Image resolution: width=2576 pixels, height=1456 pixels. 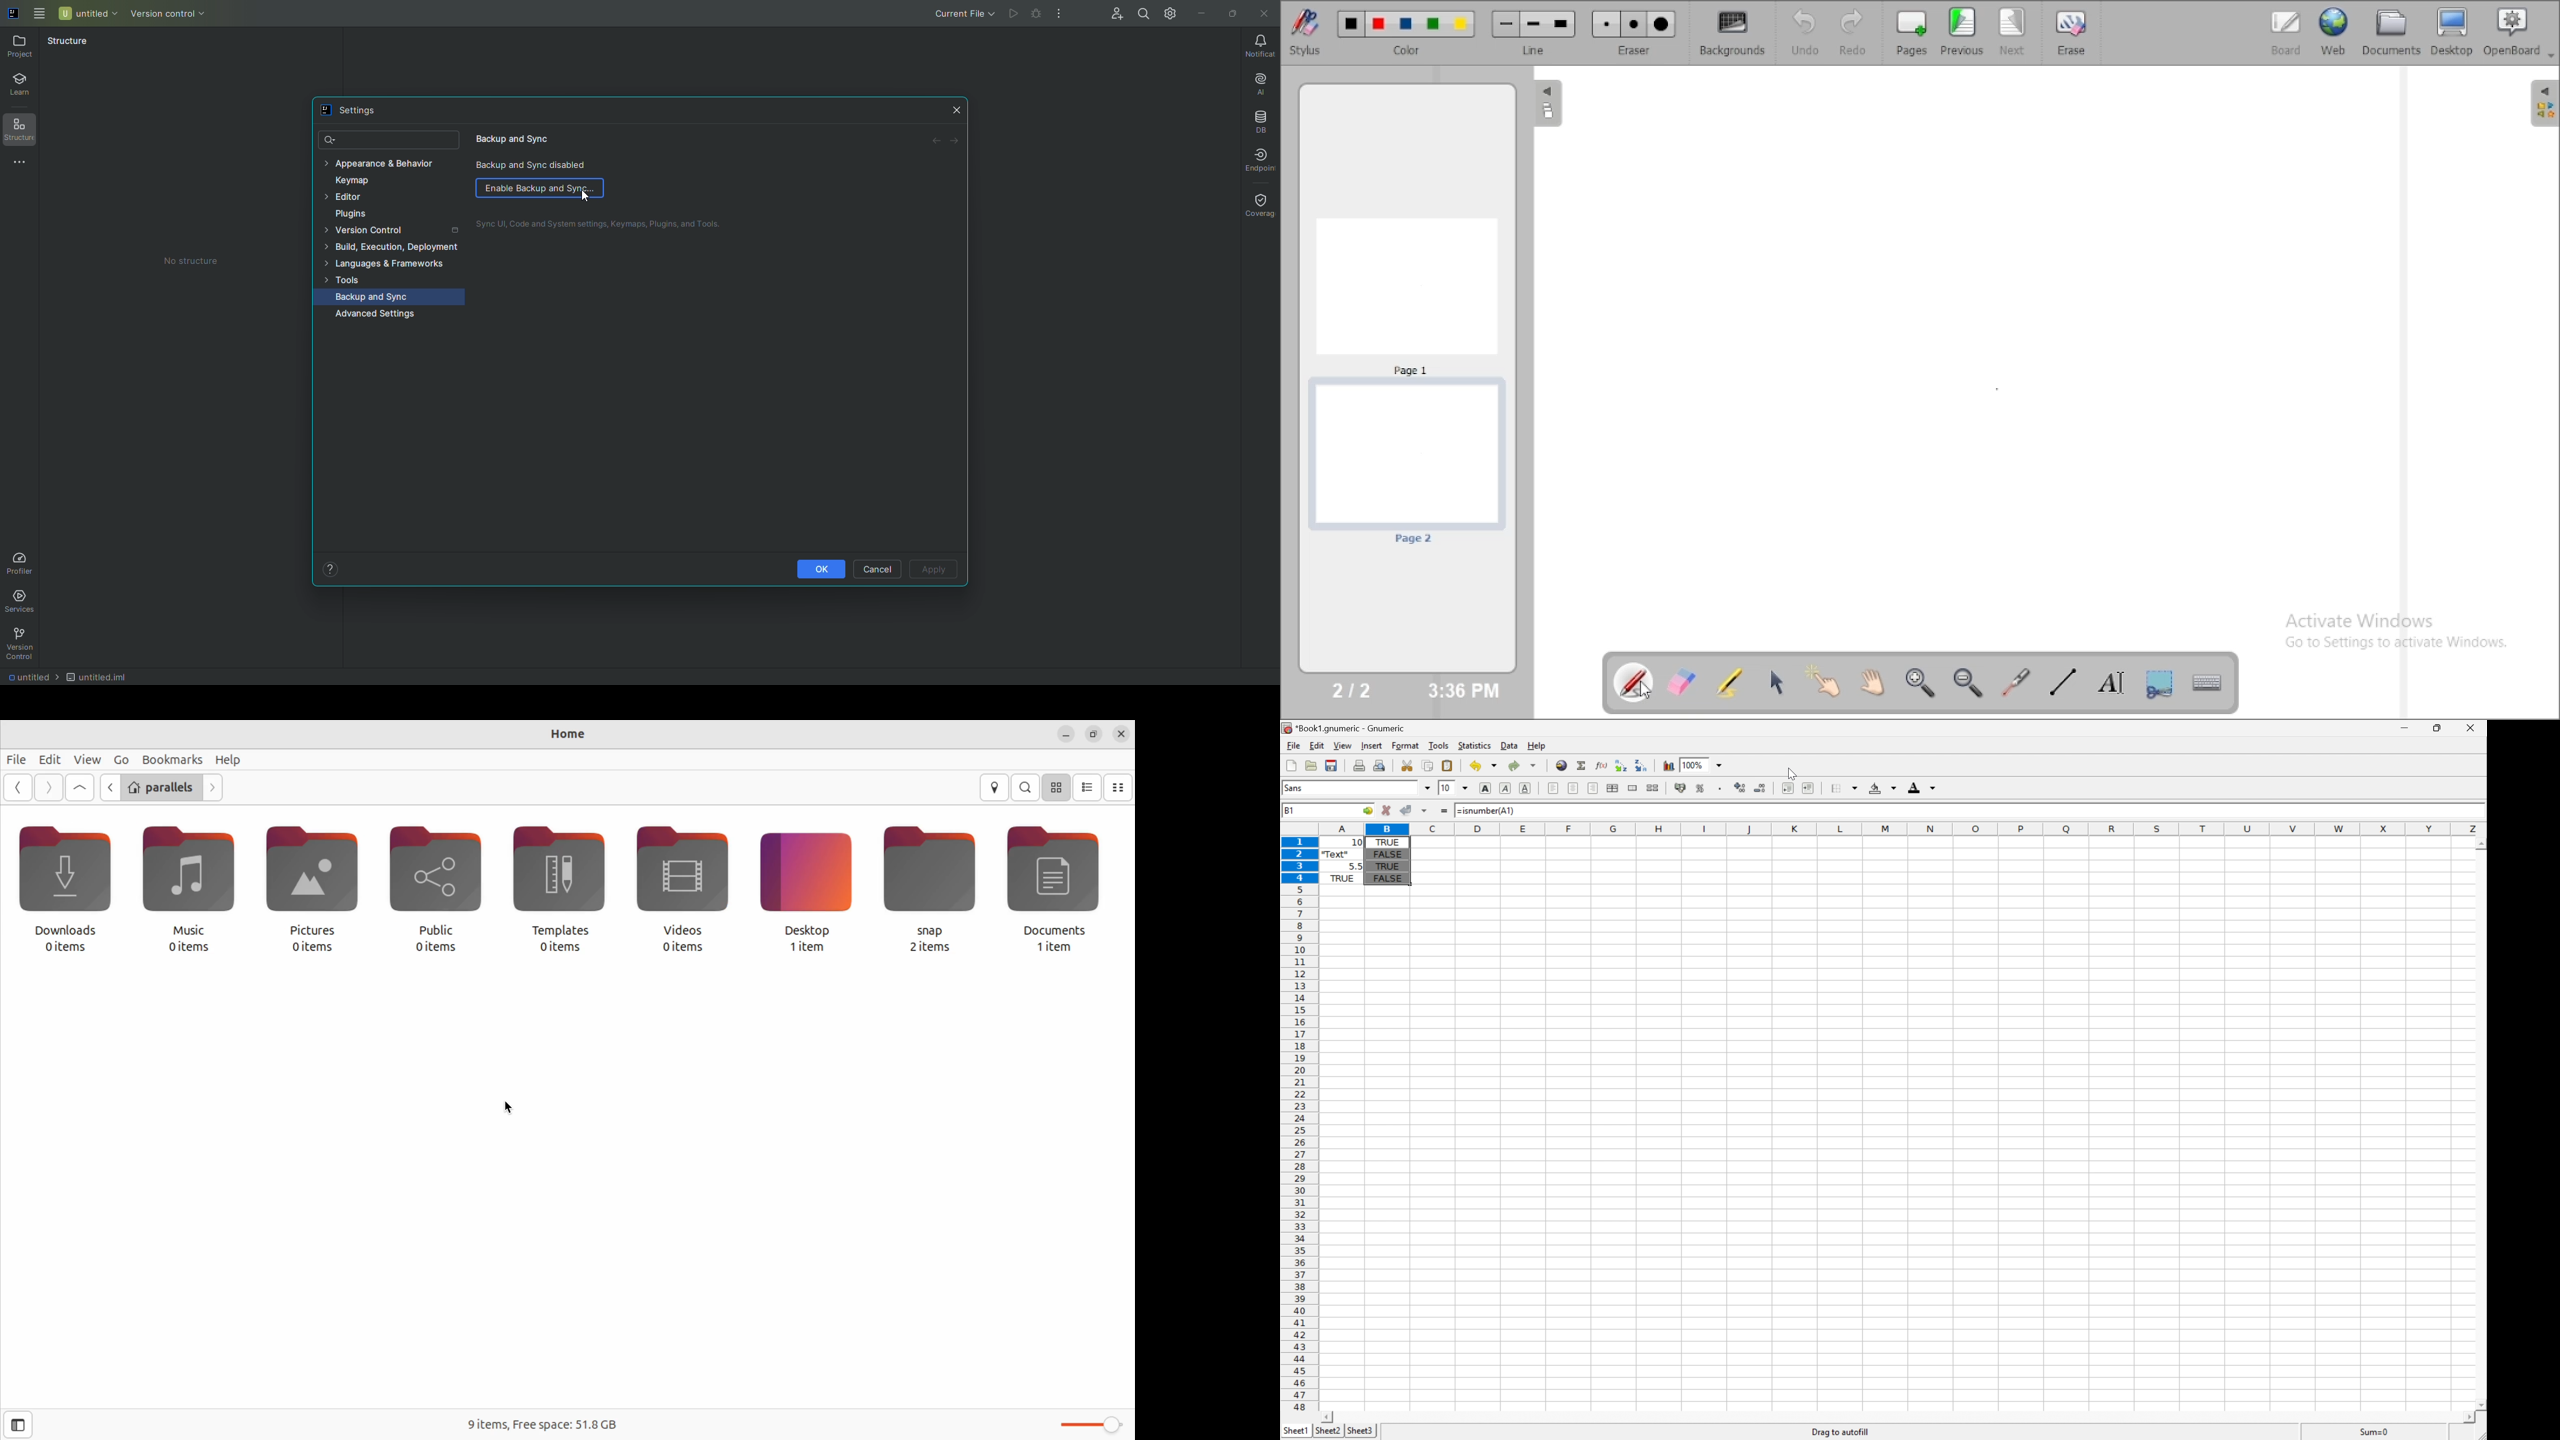 I want to click on desktop, so click(x=2453, y=32).